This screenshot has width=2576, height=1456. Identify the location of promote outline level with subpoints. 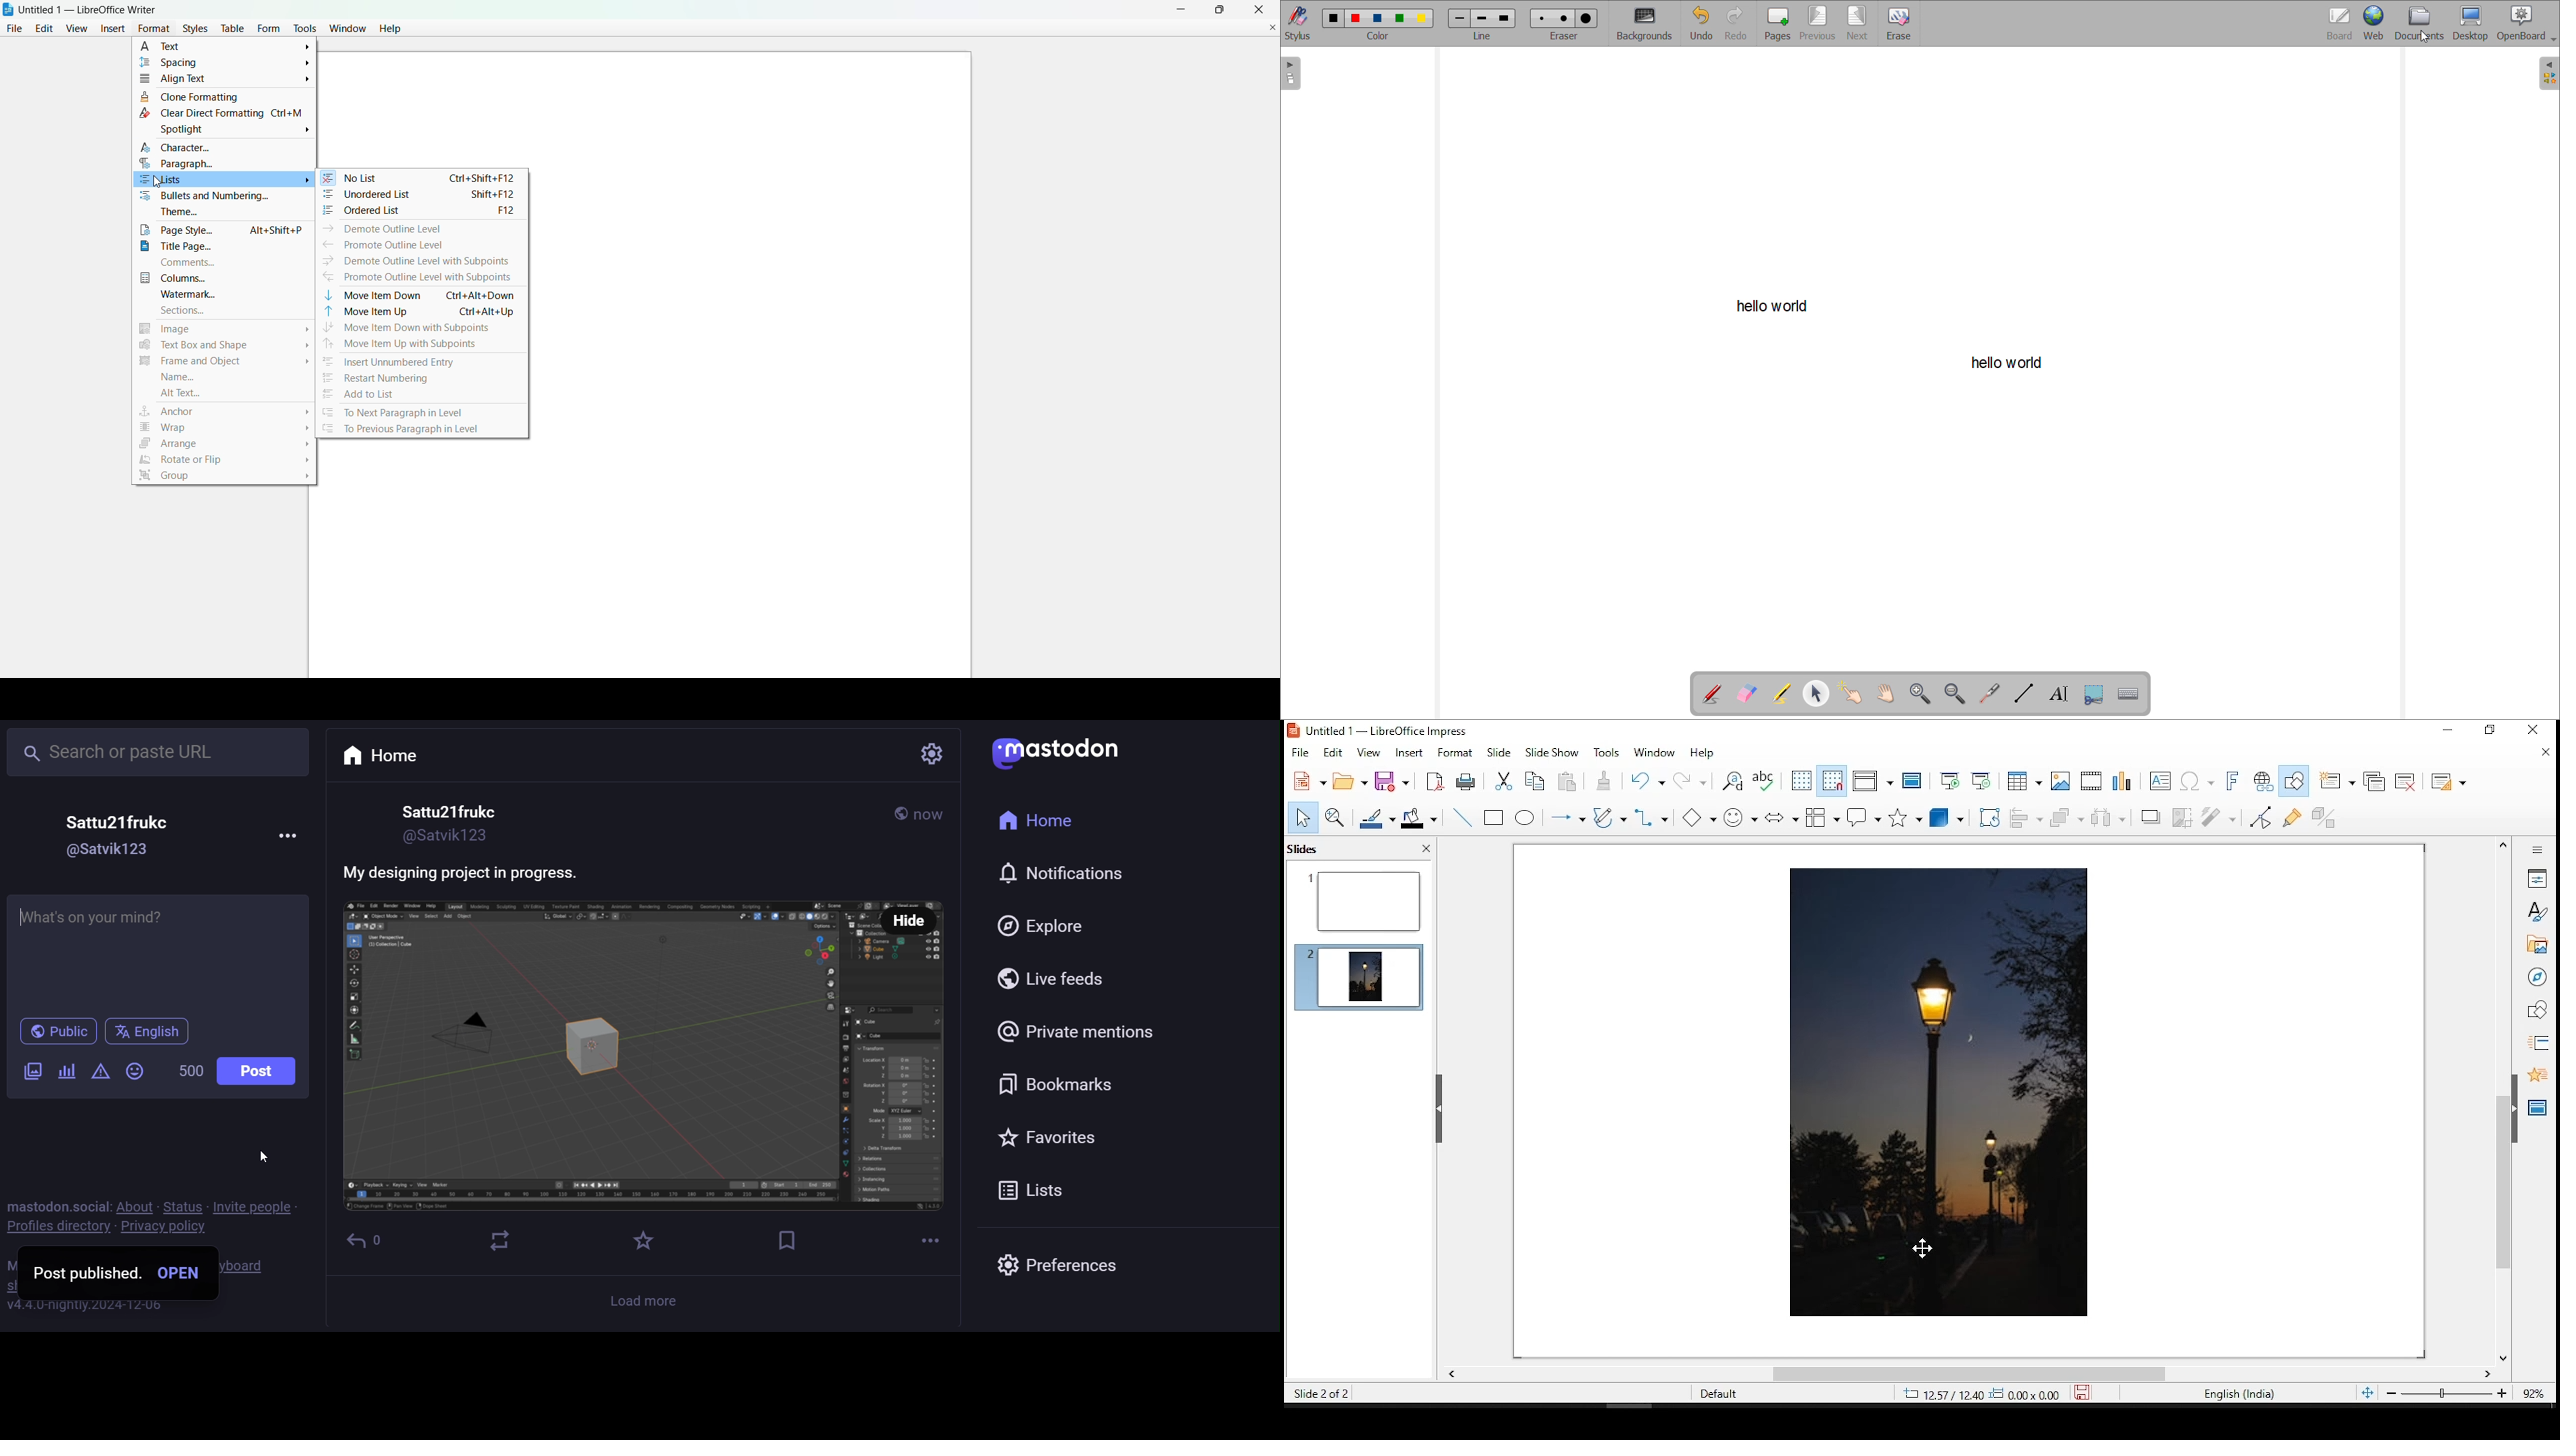
(405, 278).